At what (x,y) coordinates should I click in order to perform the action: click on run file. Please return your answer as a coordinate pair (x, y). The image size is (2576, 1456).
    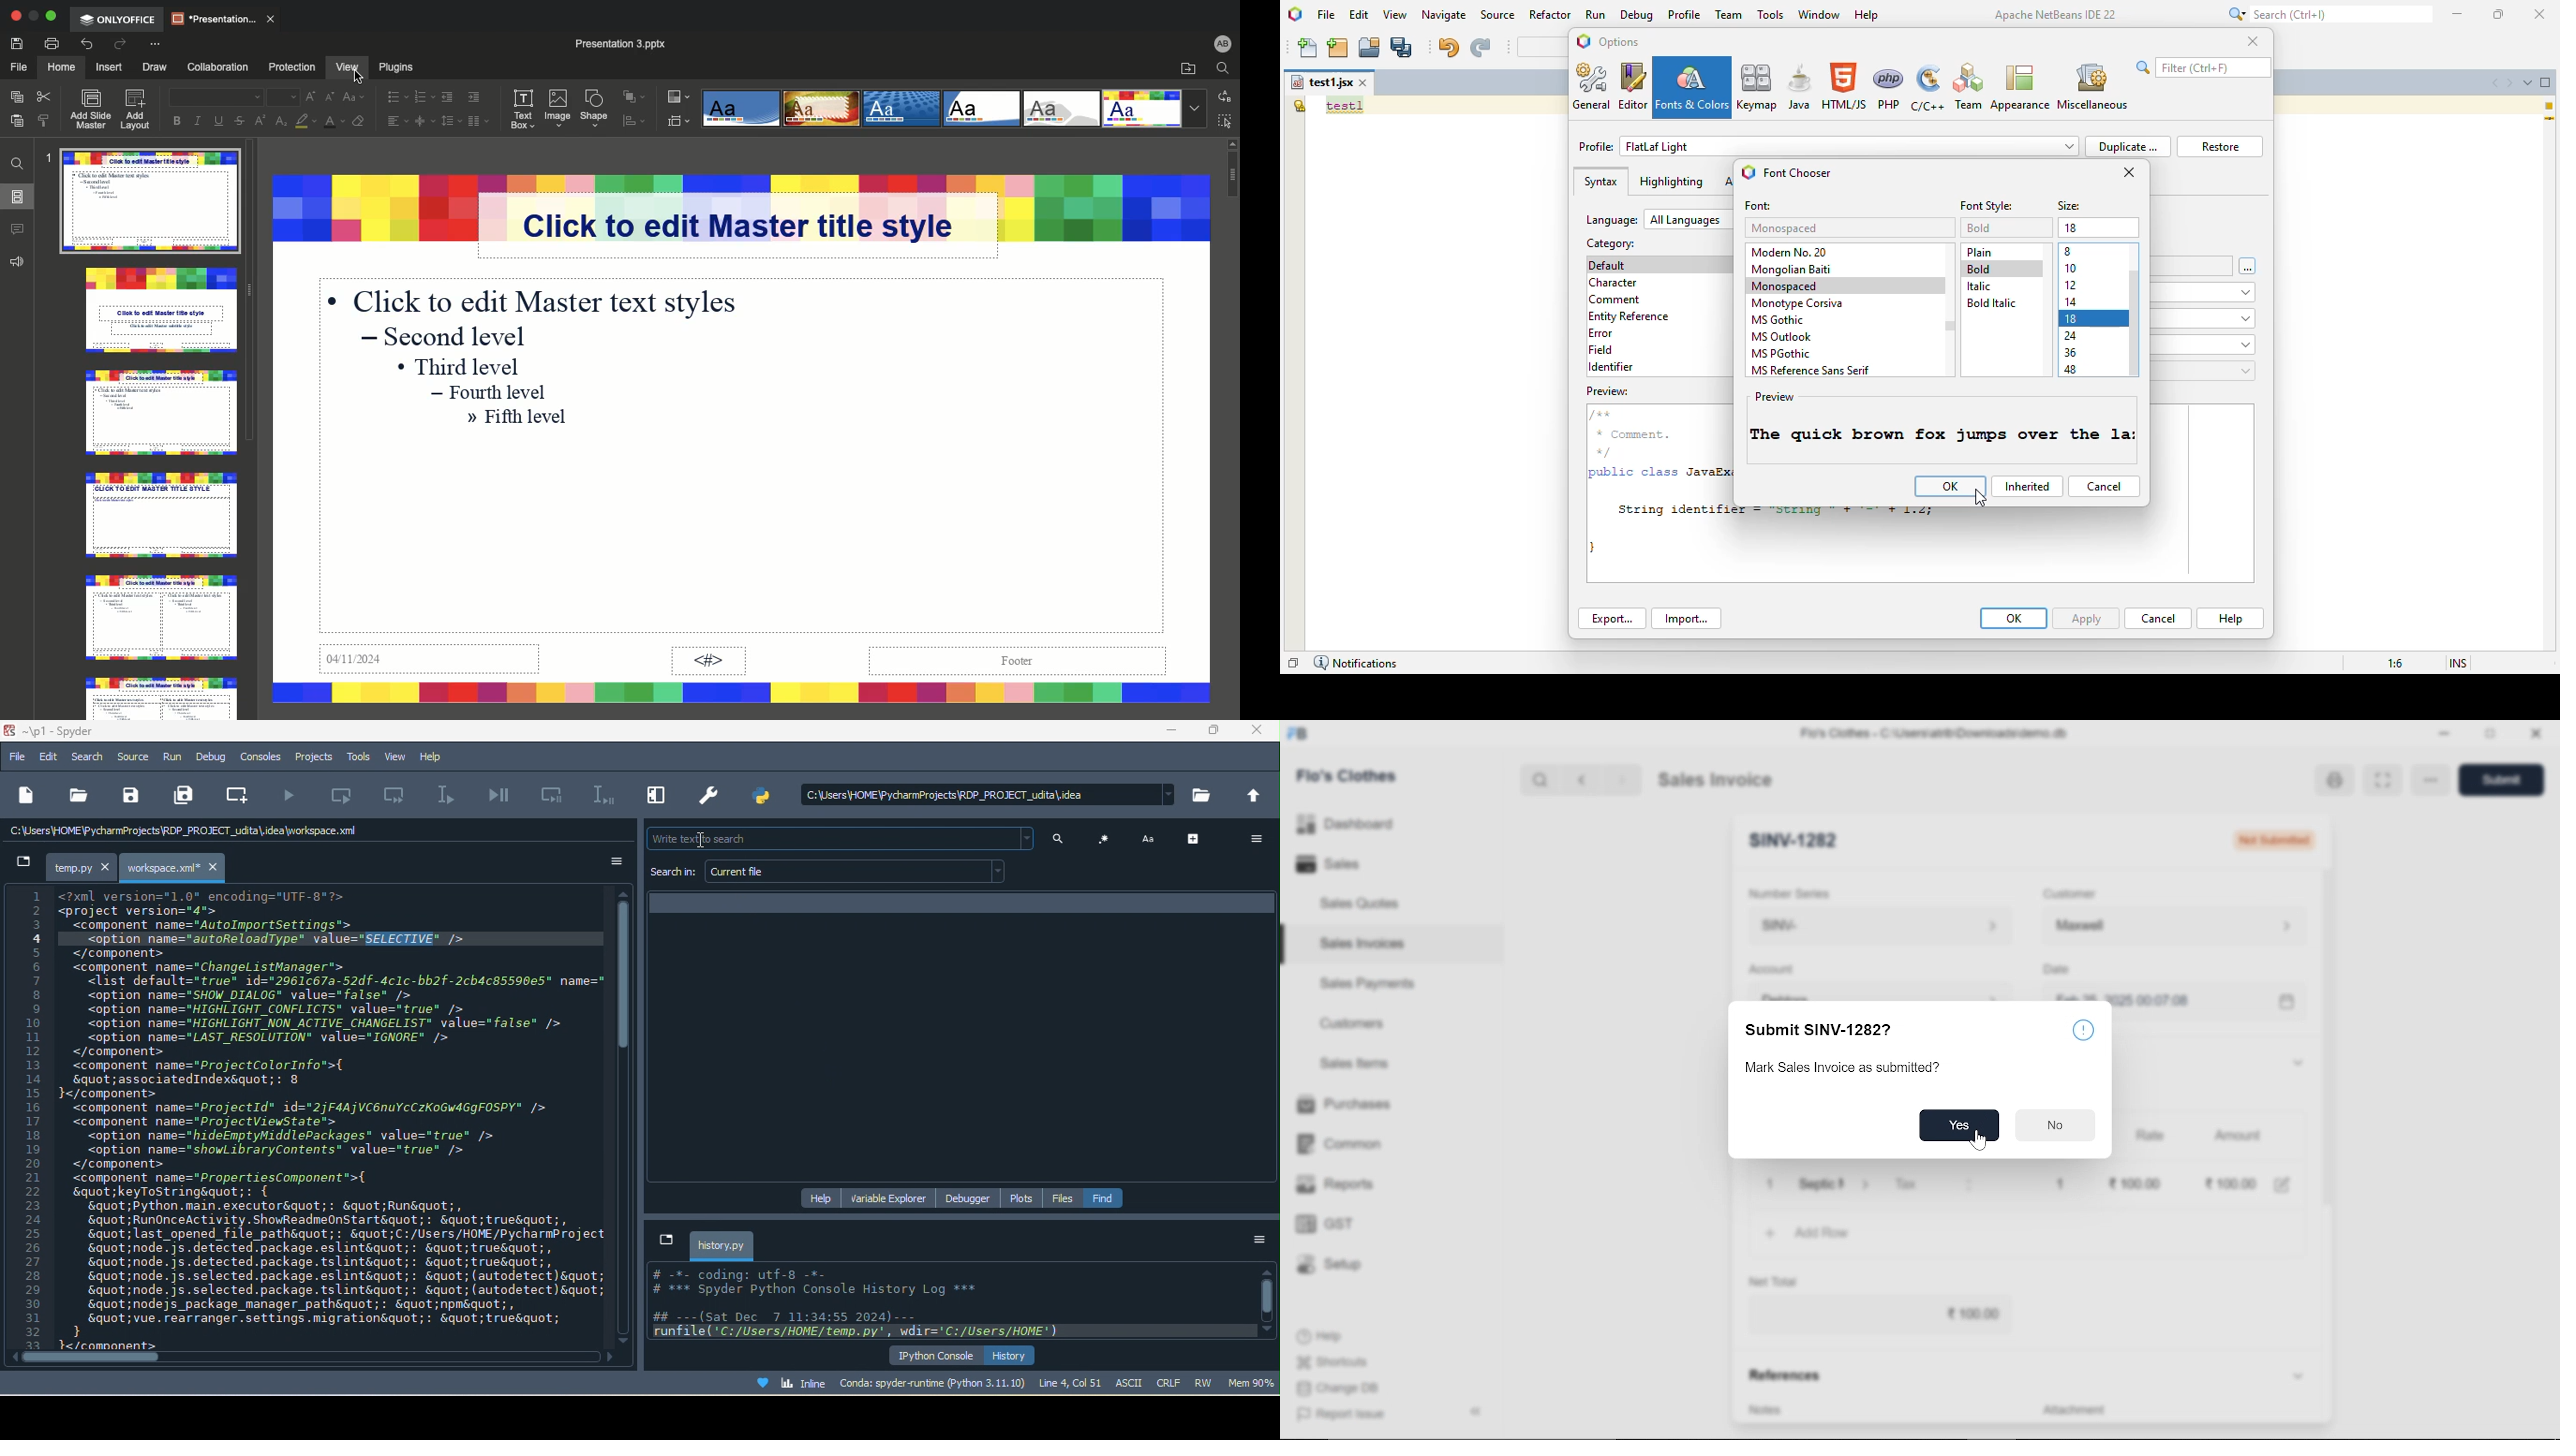
    Looking at the image, I should click on (292, 796).